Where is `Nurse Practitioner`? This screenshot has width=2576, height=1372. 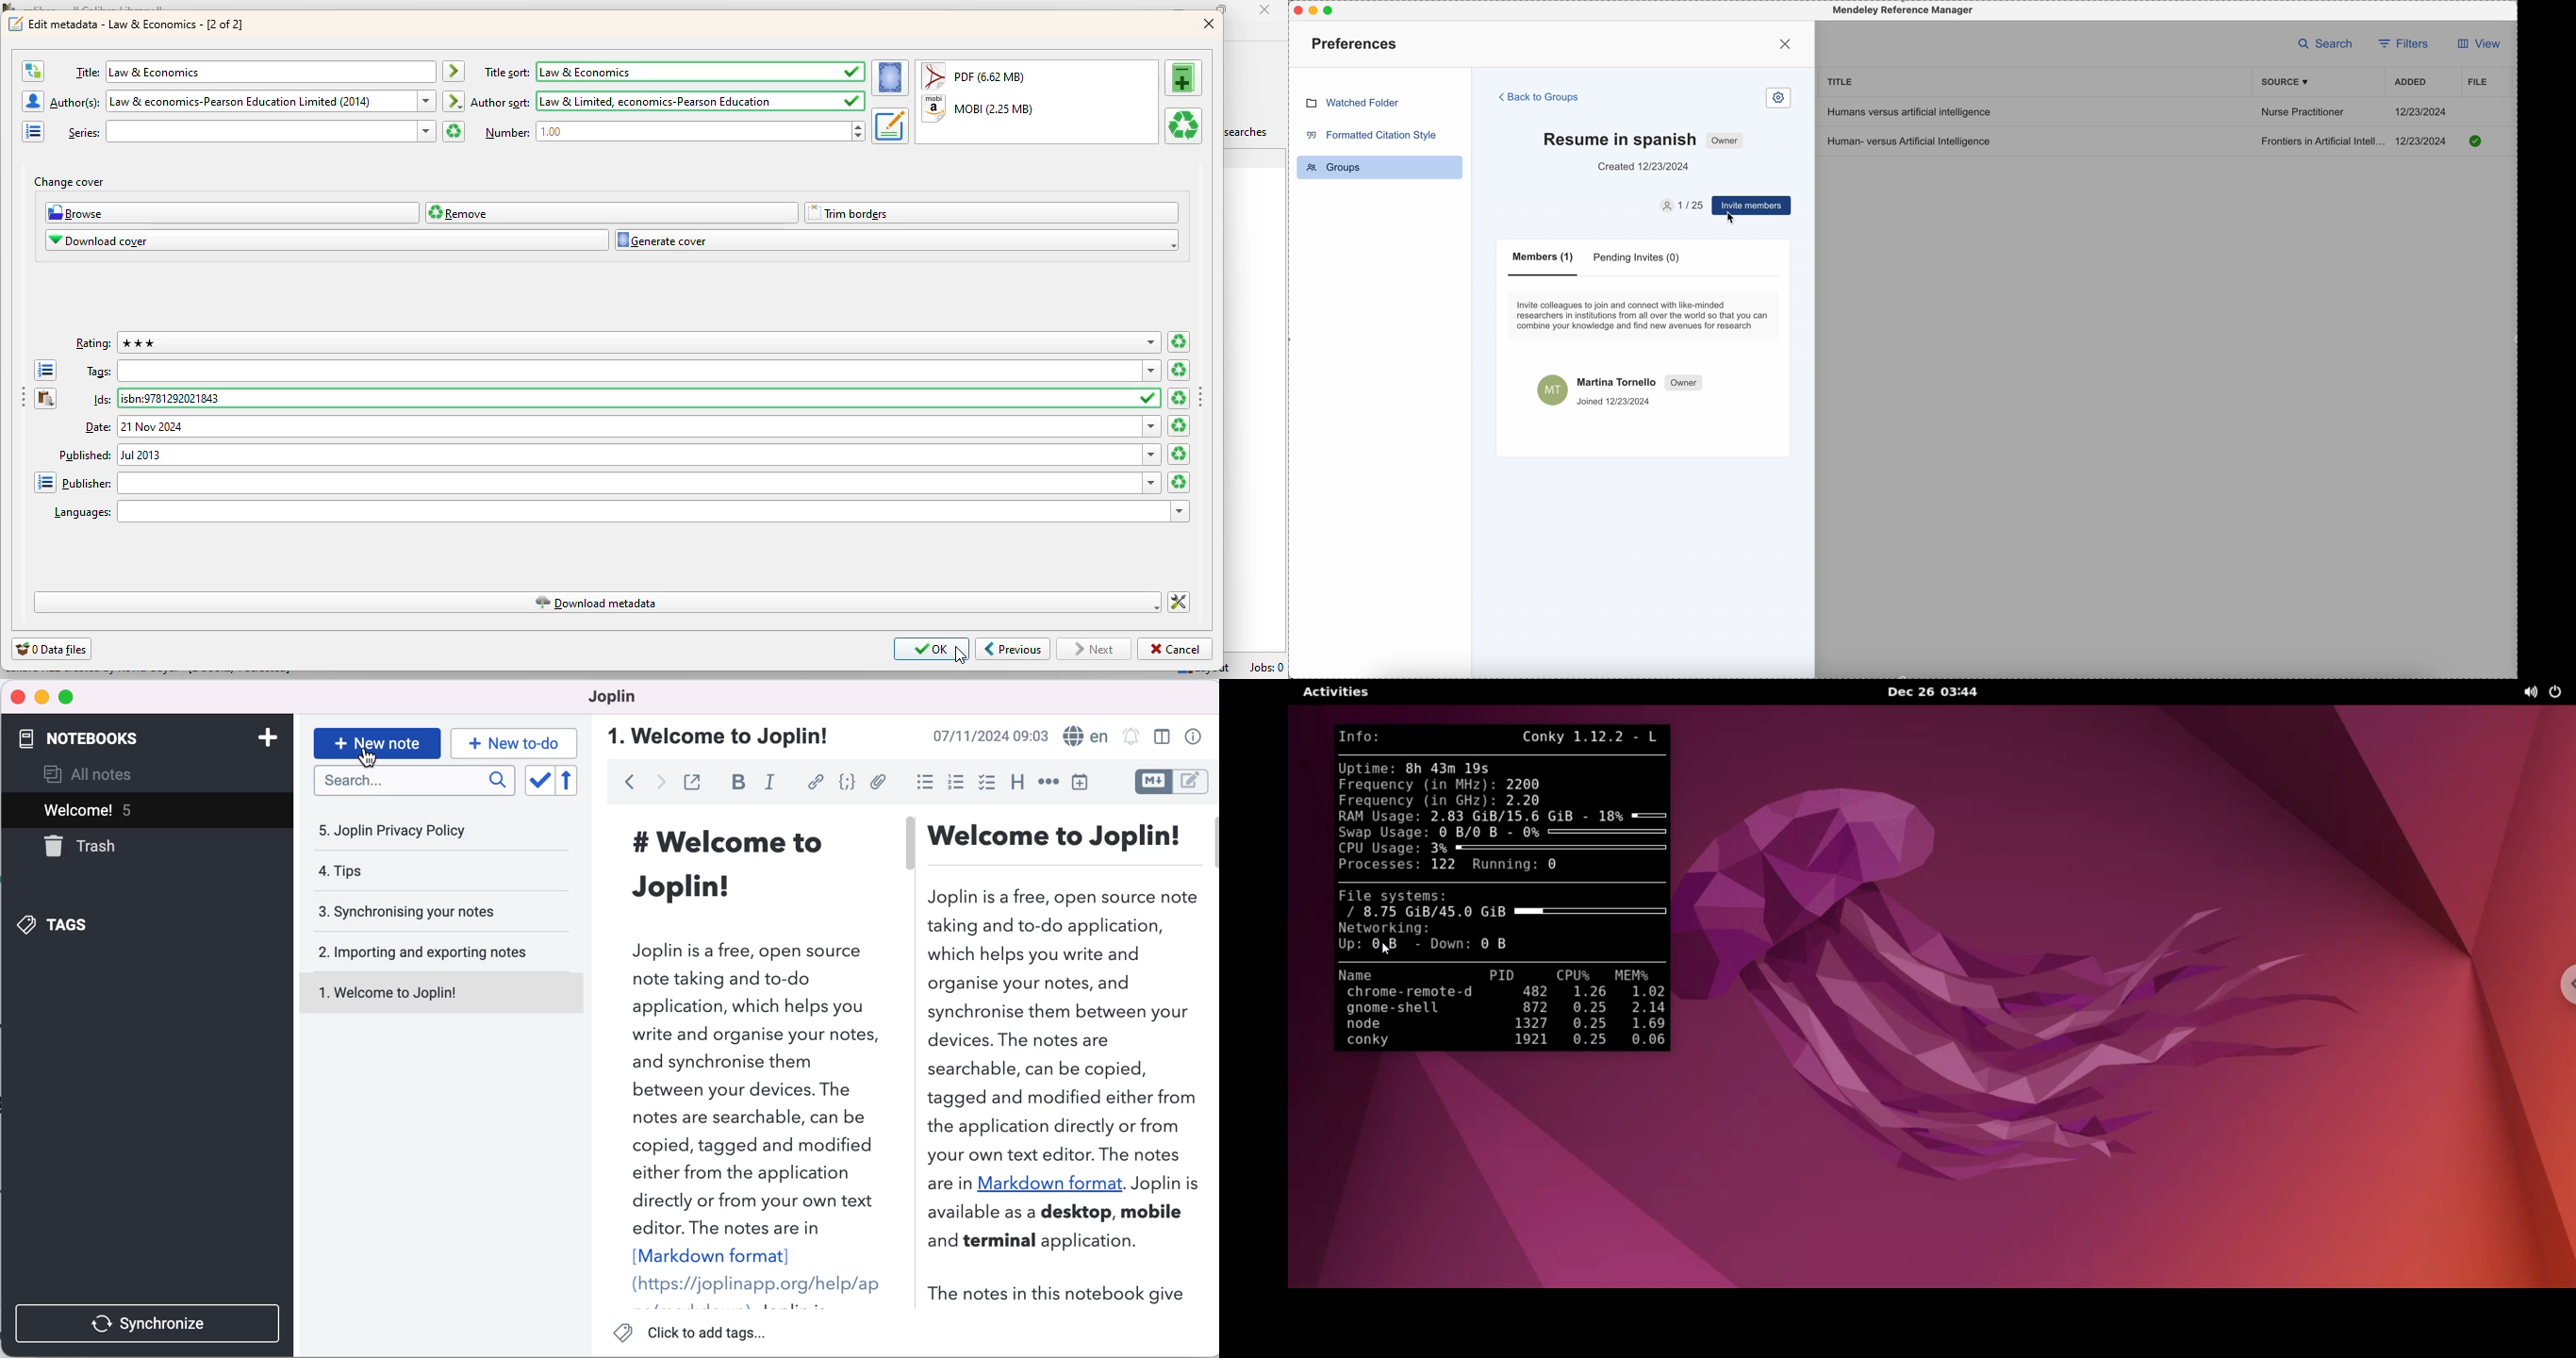 Nurse Practitioner is located at coordinates (2302, 114).